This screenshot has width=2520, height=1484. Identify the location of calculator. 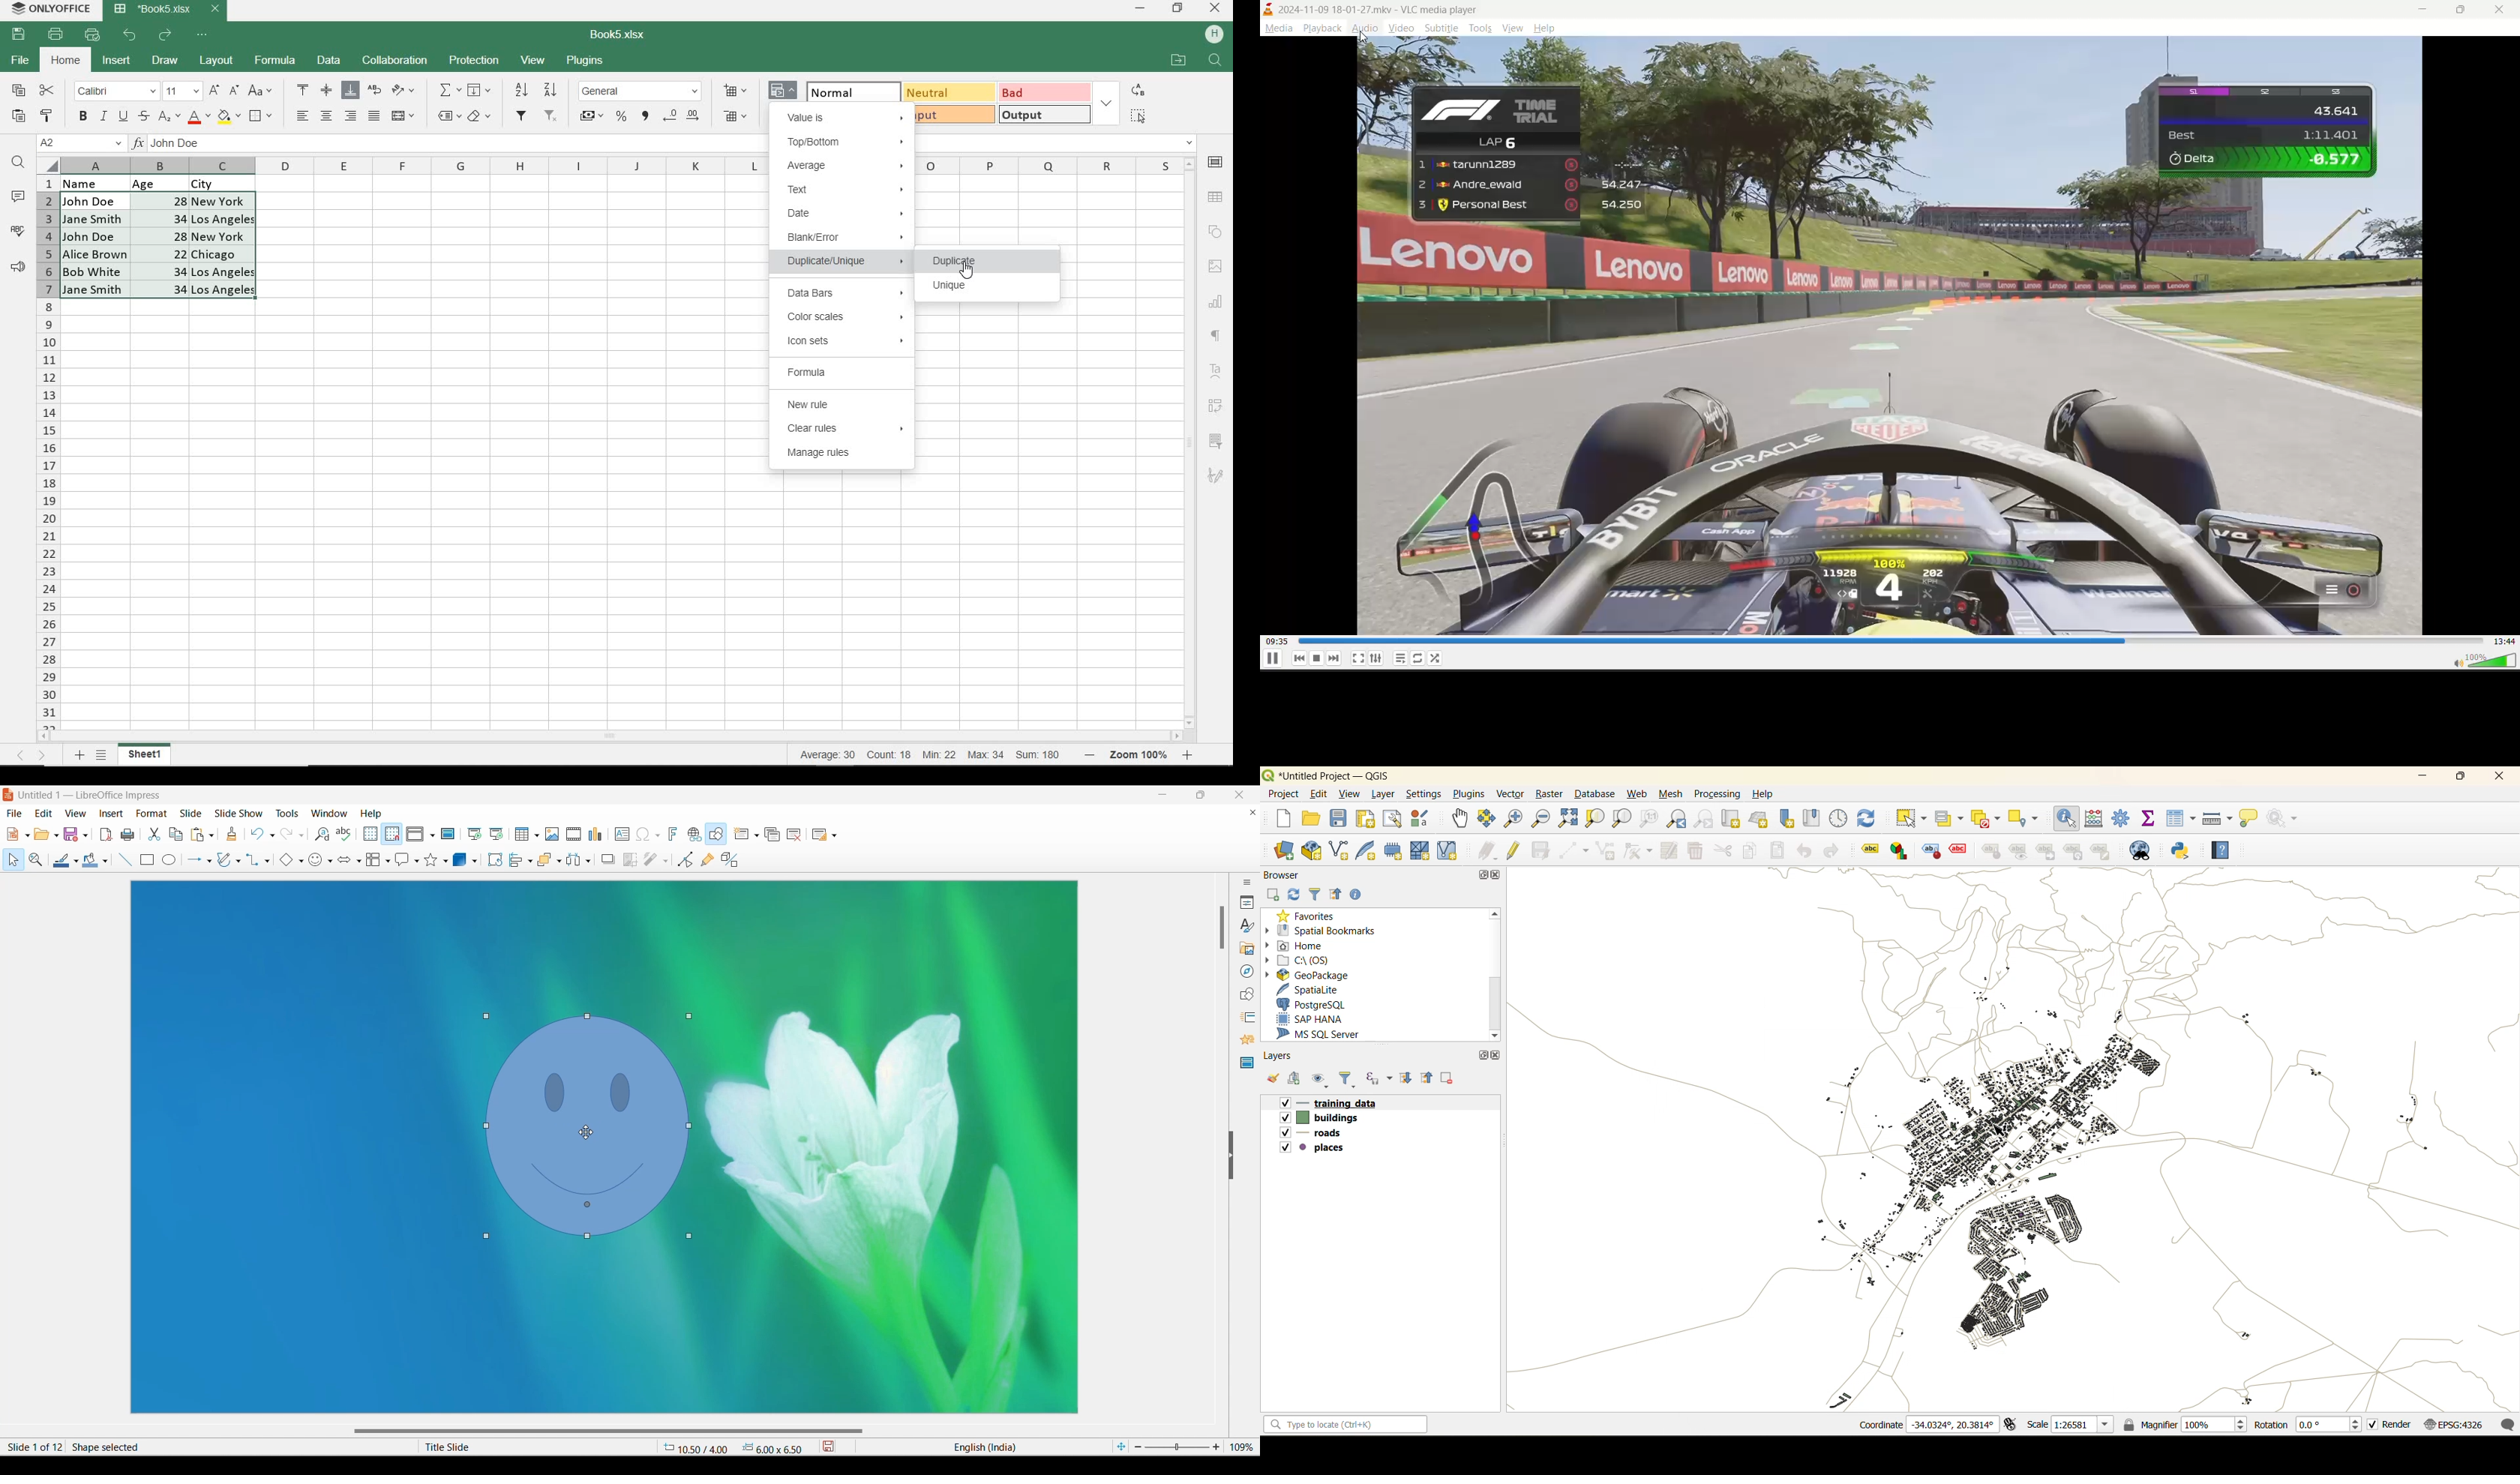
(2093, 820).